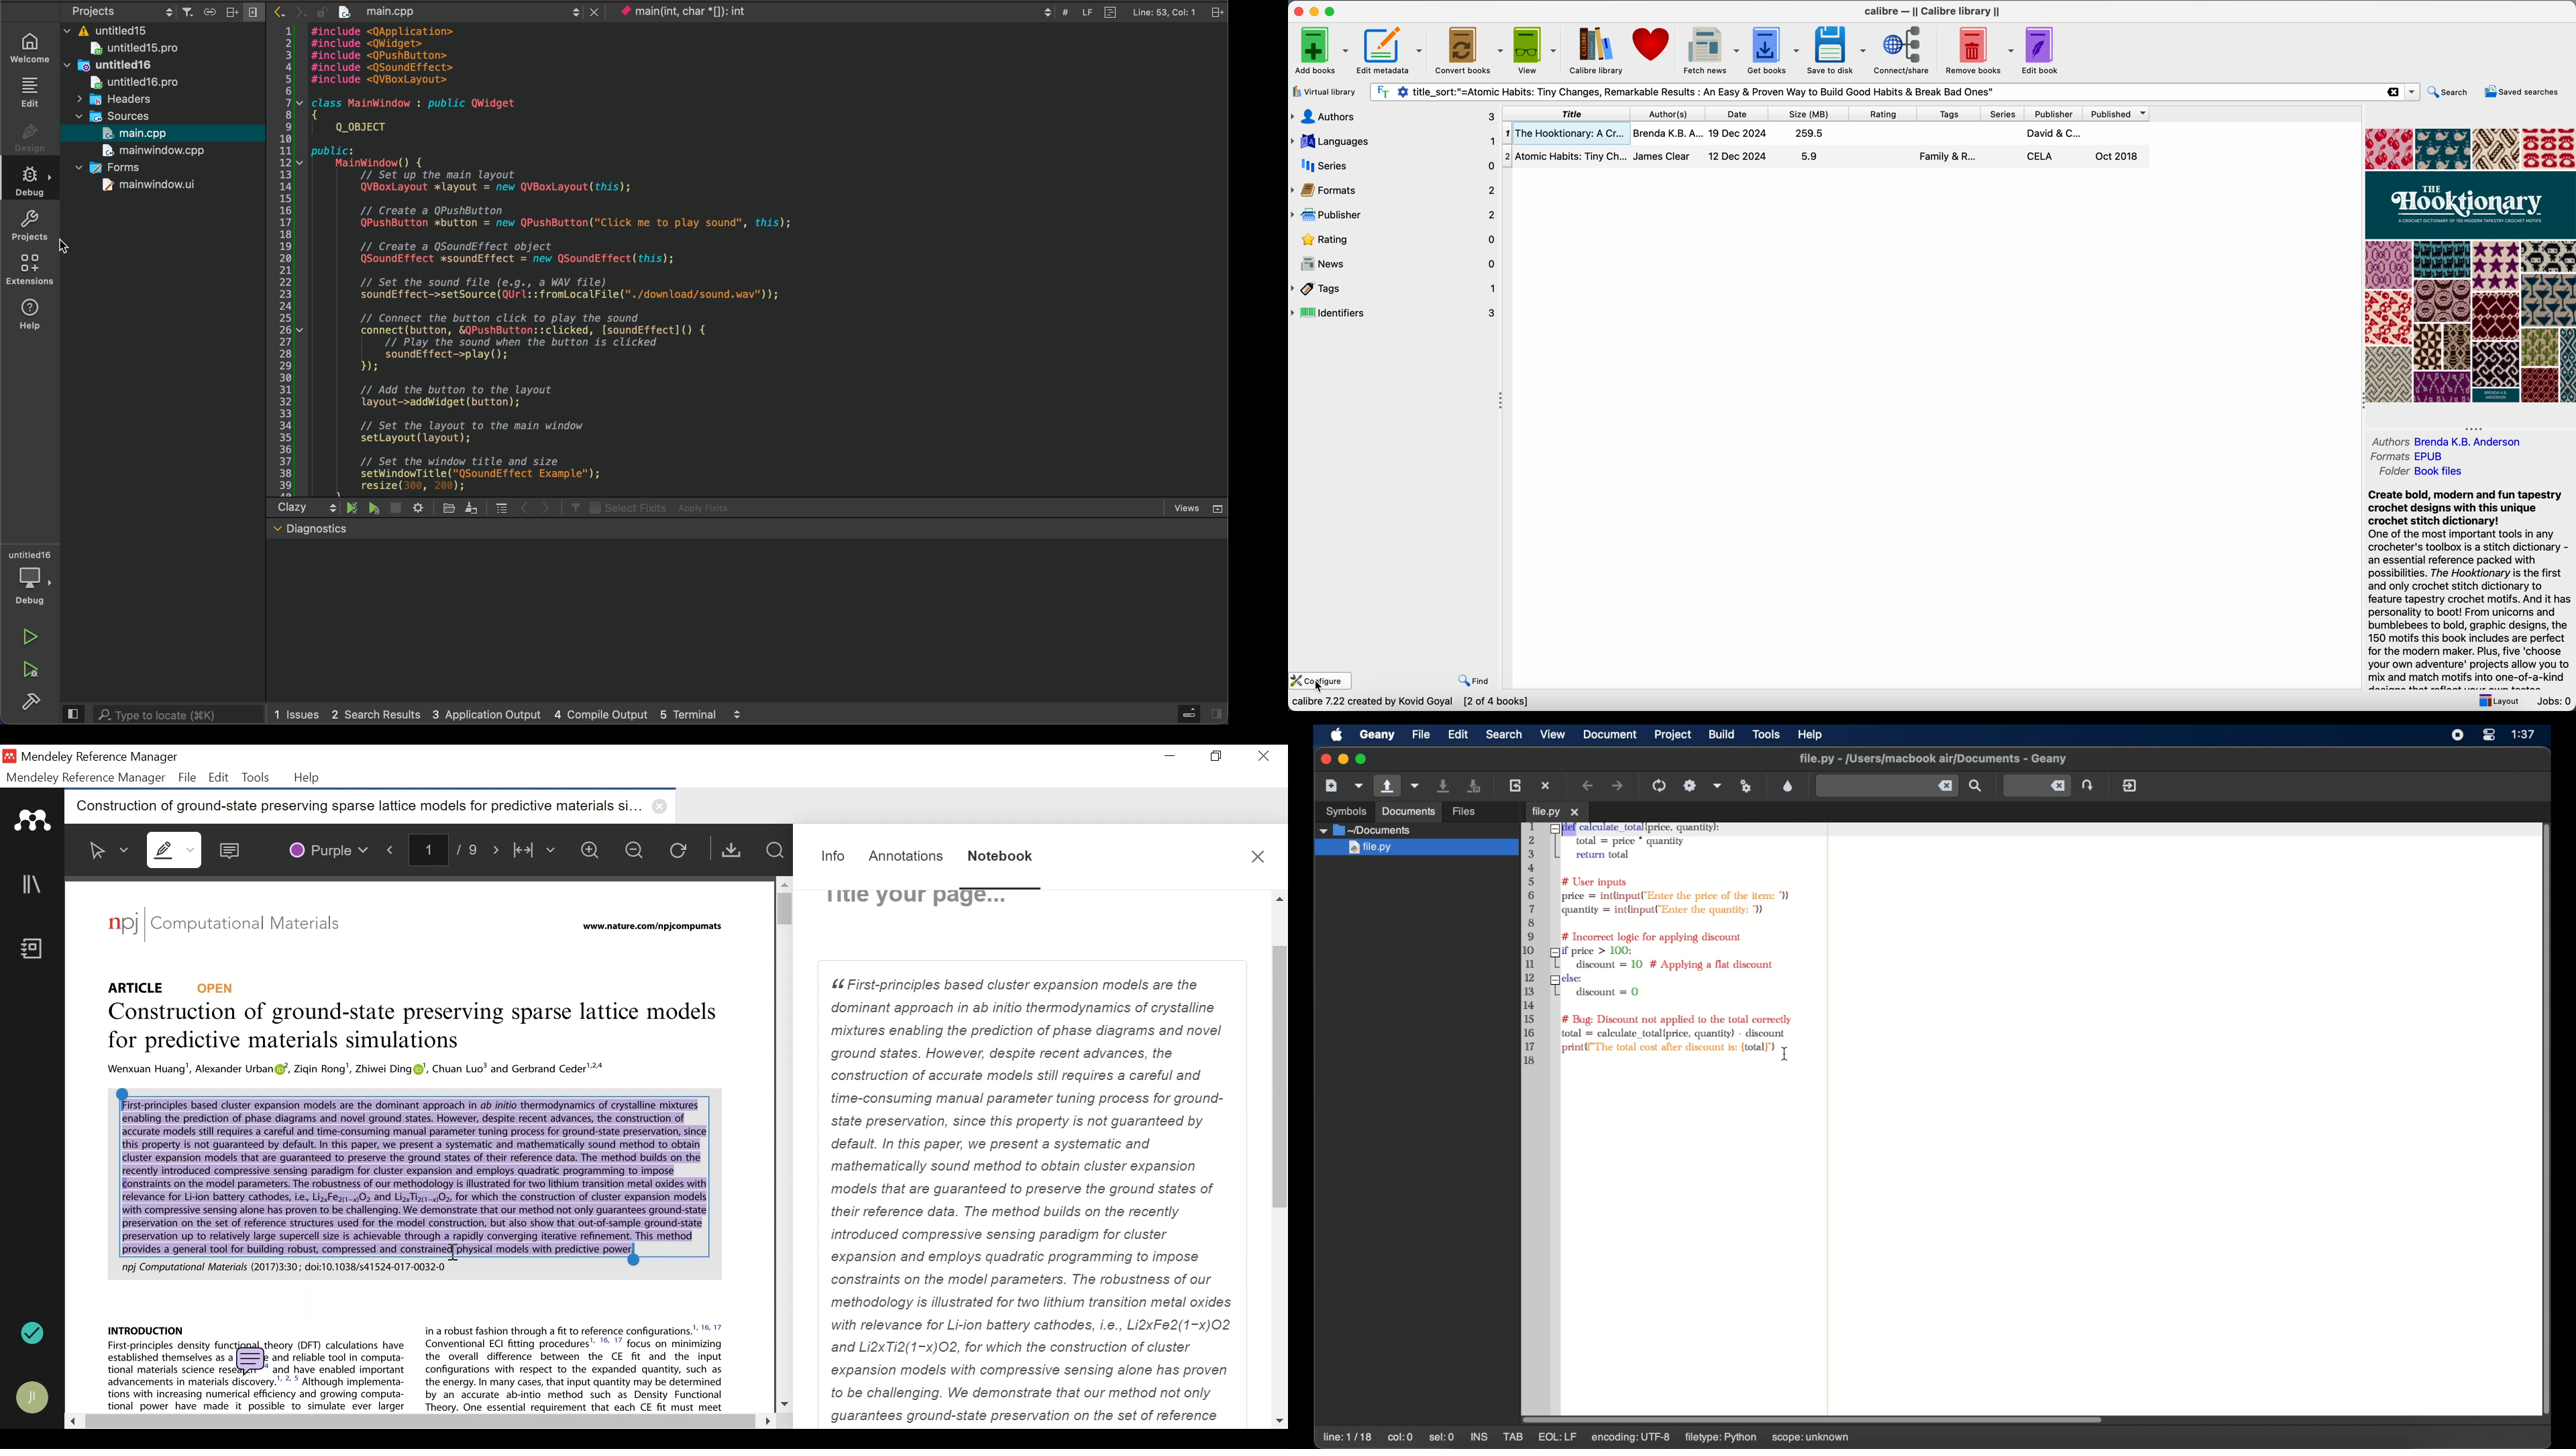  Describe the element at coordinates (1660, 945) in the screenshot. I see `python syntax` at that location.